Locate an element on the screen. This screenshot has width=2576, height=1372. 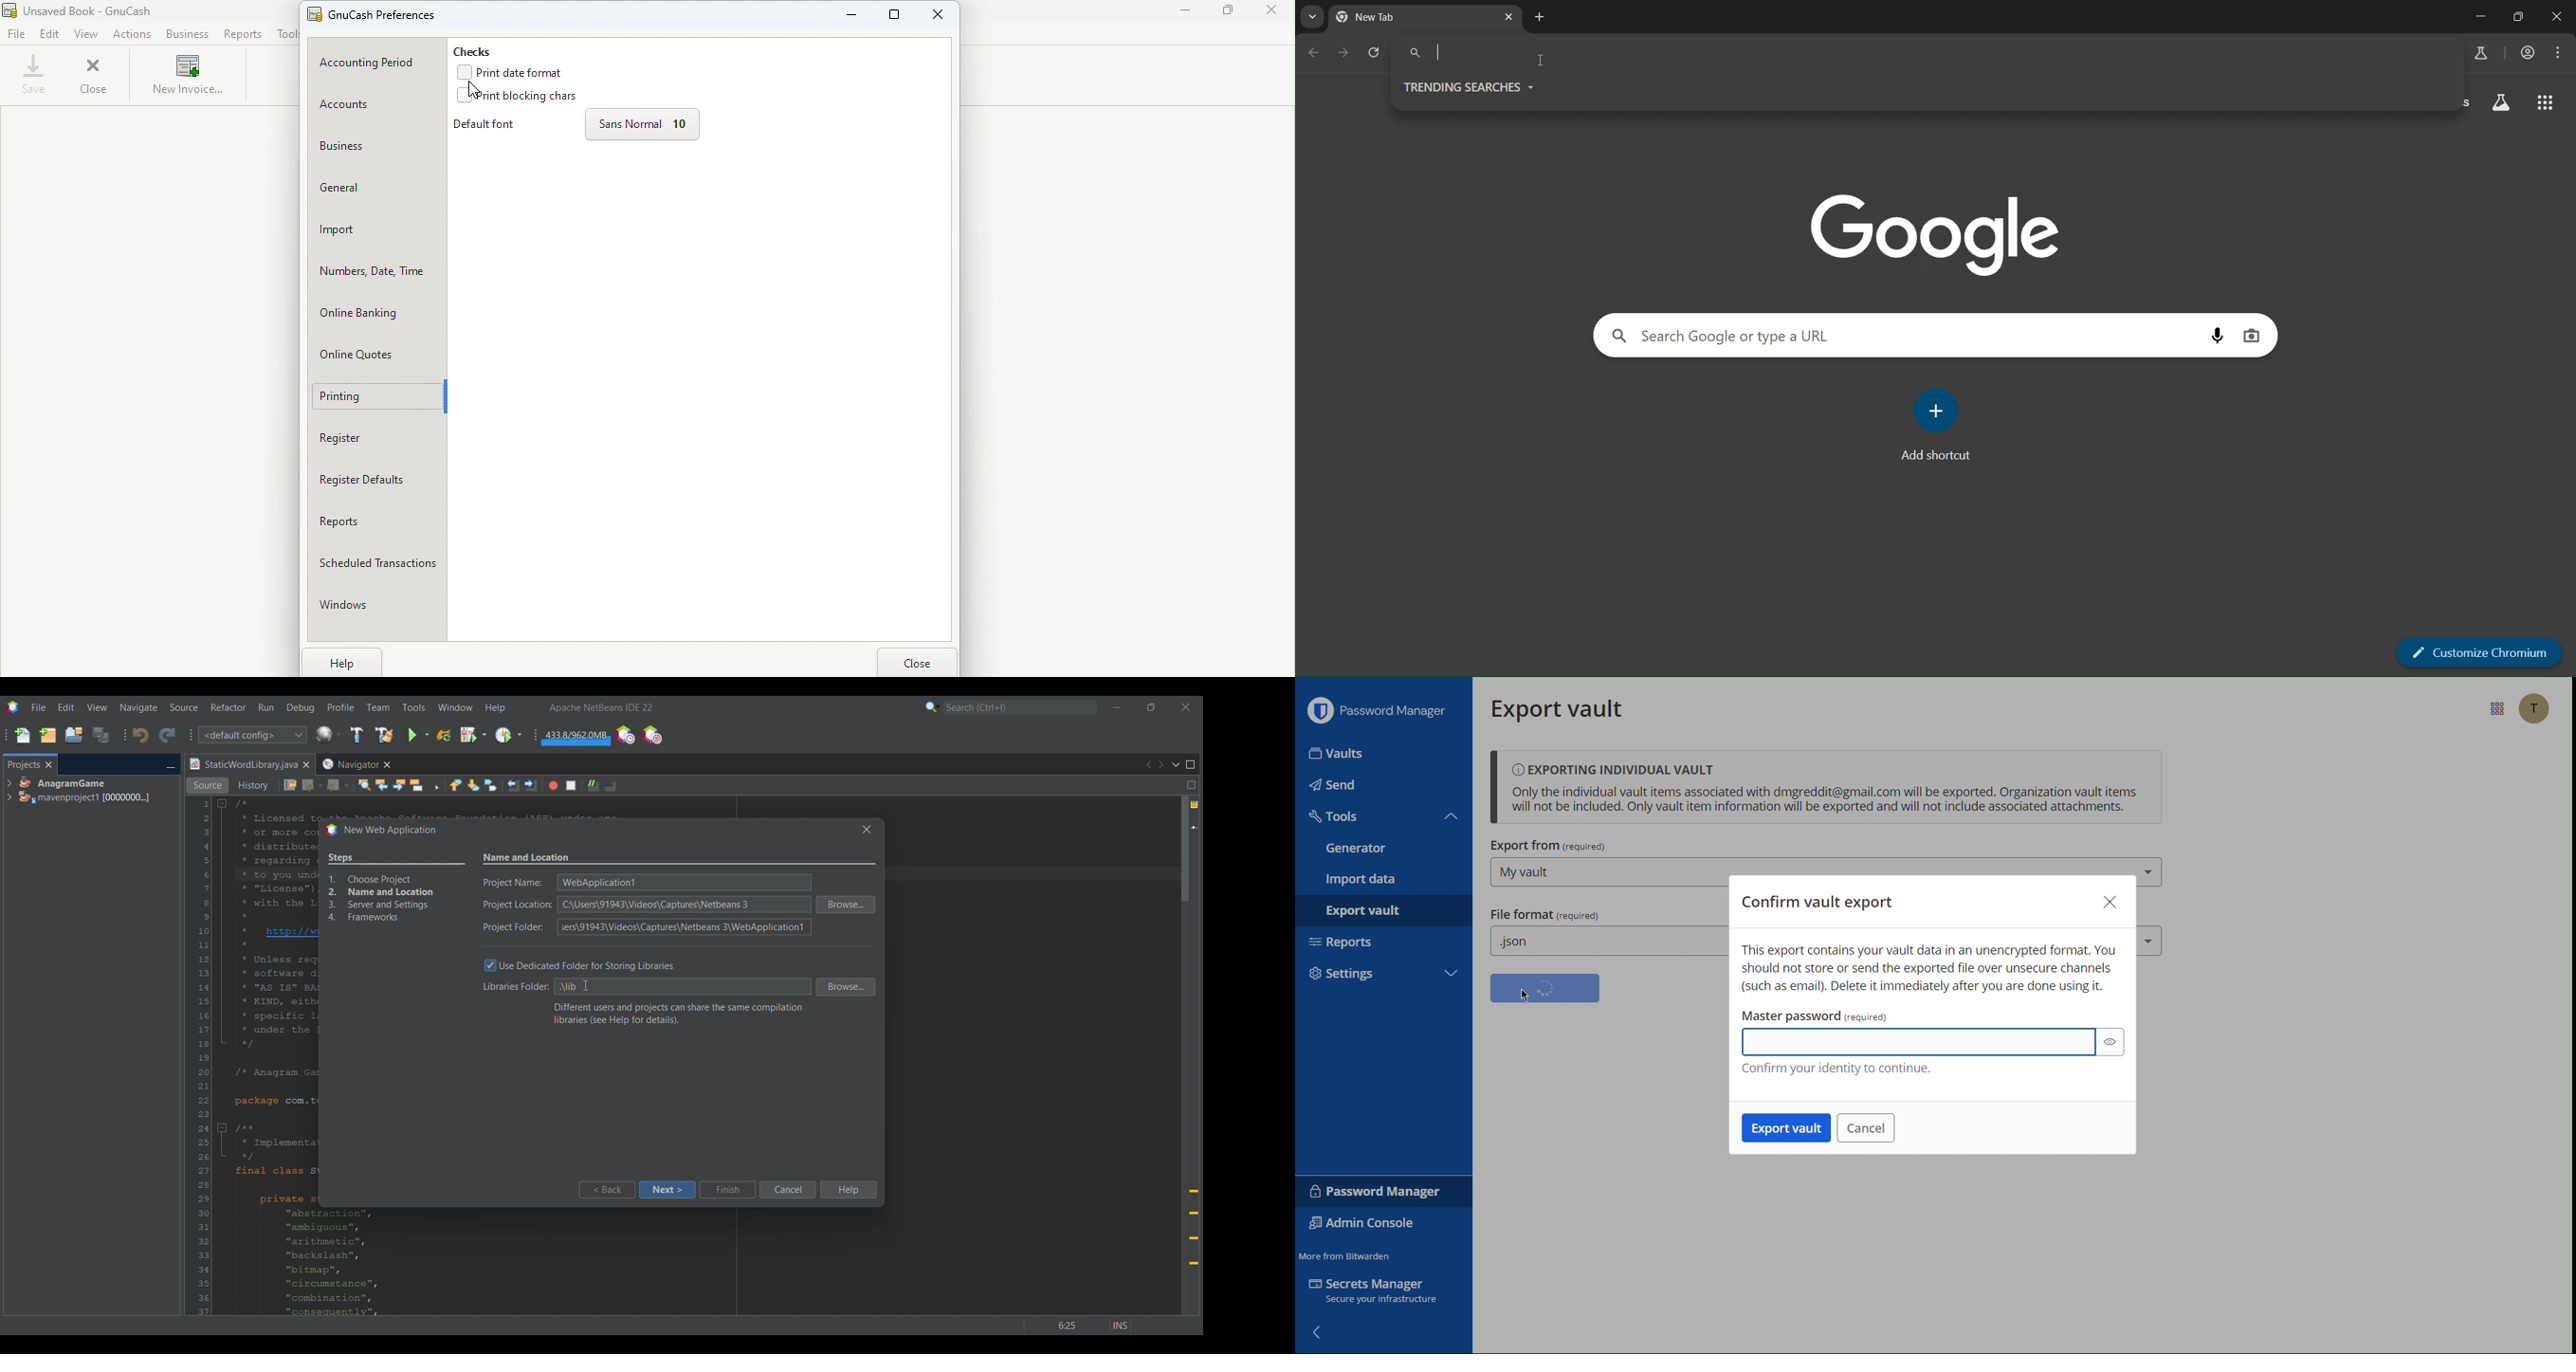
Unsaved Book - GnuCash is located at coordinates (100, 10).